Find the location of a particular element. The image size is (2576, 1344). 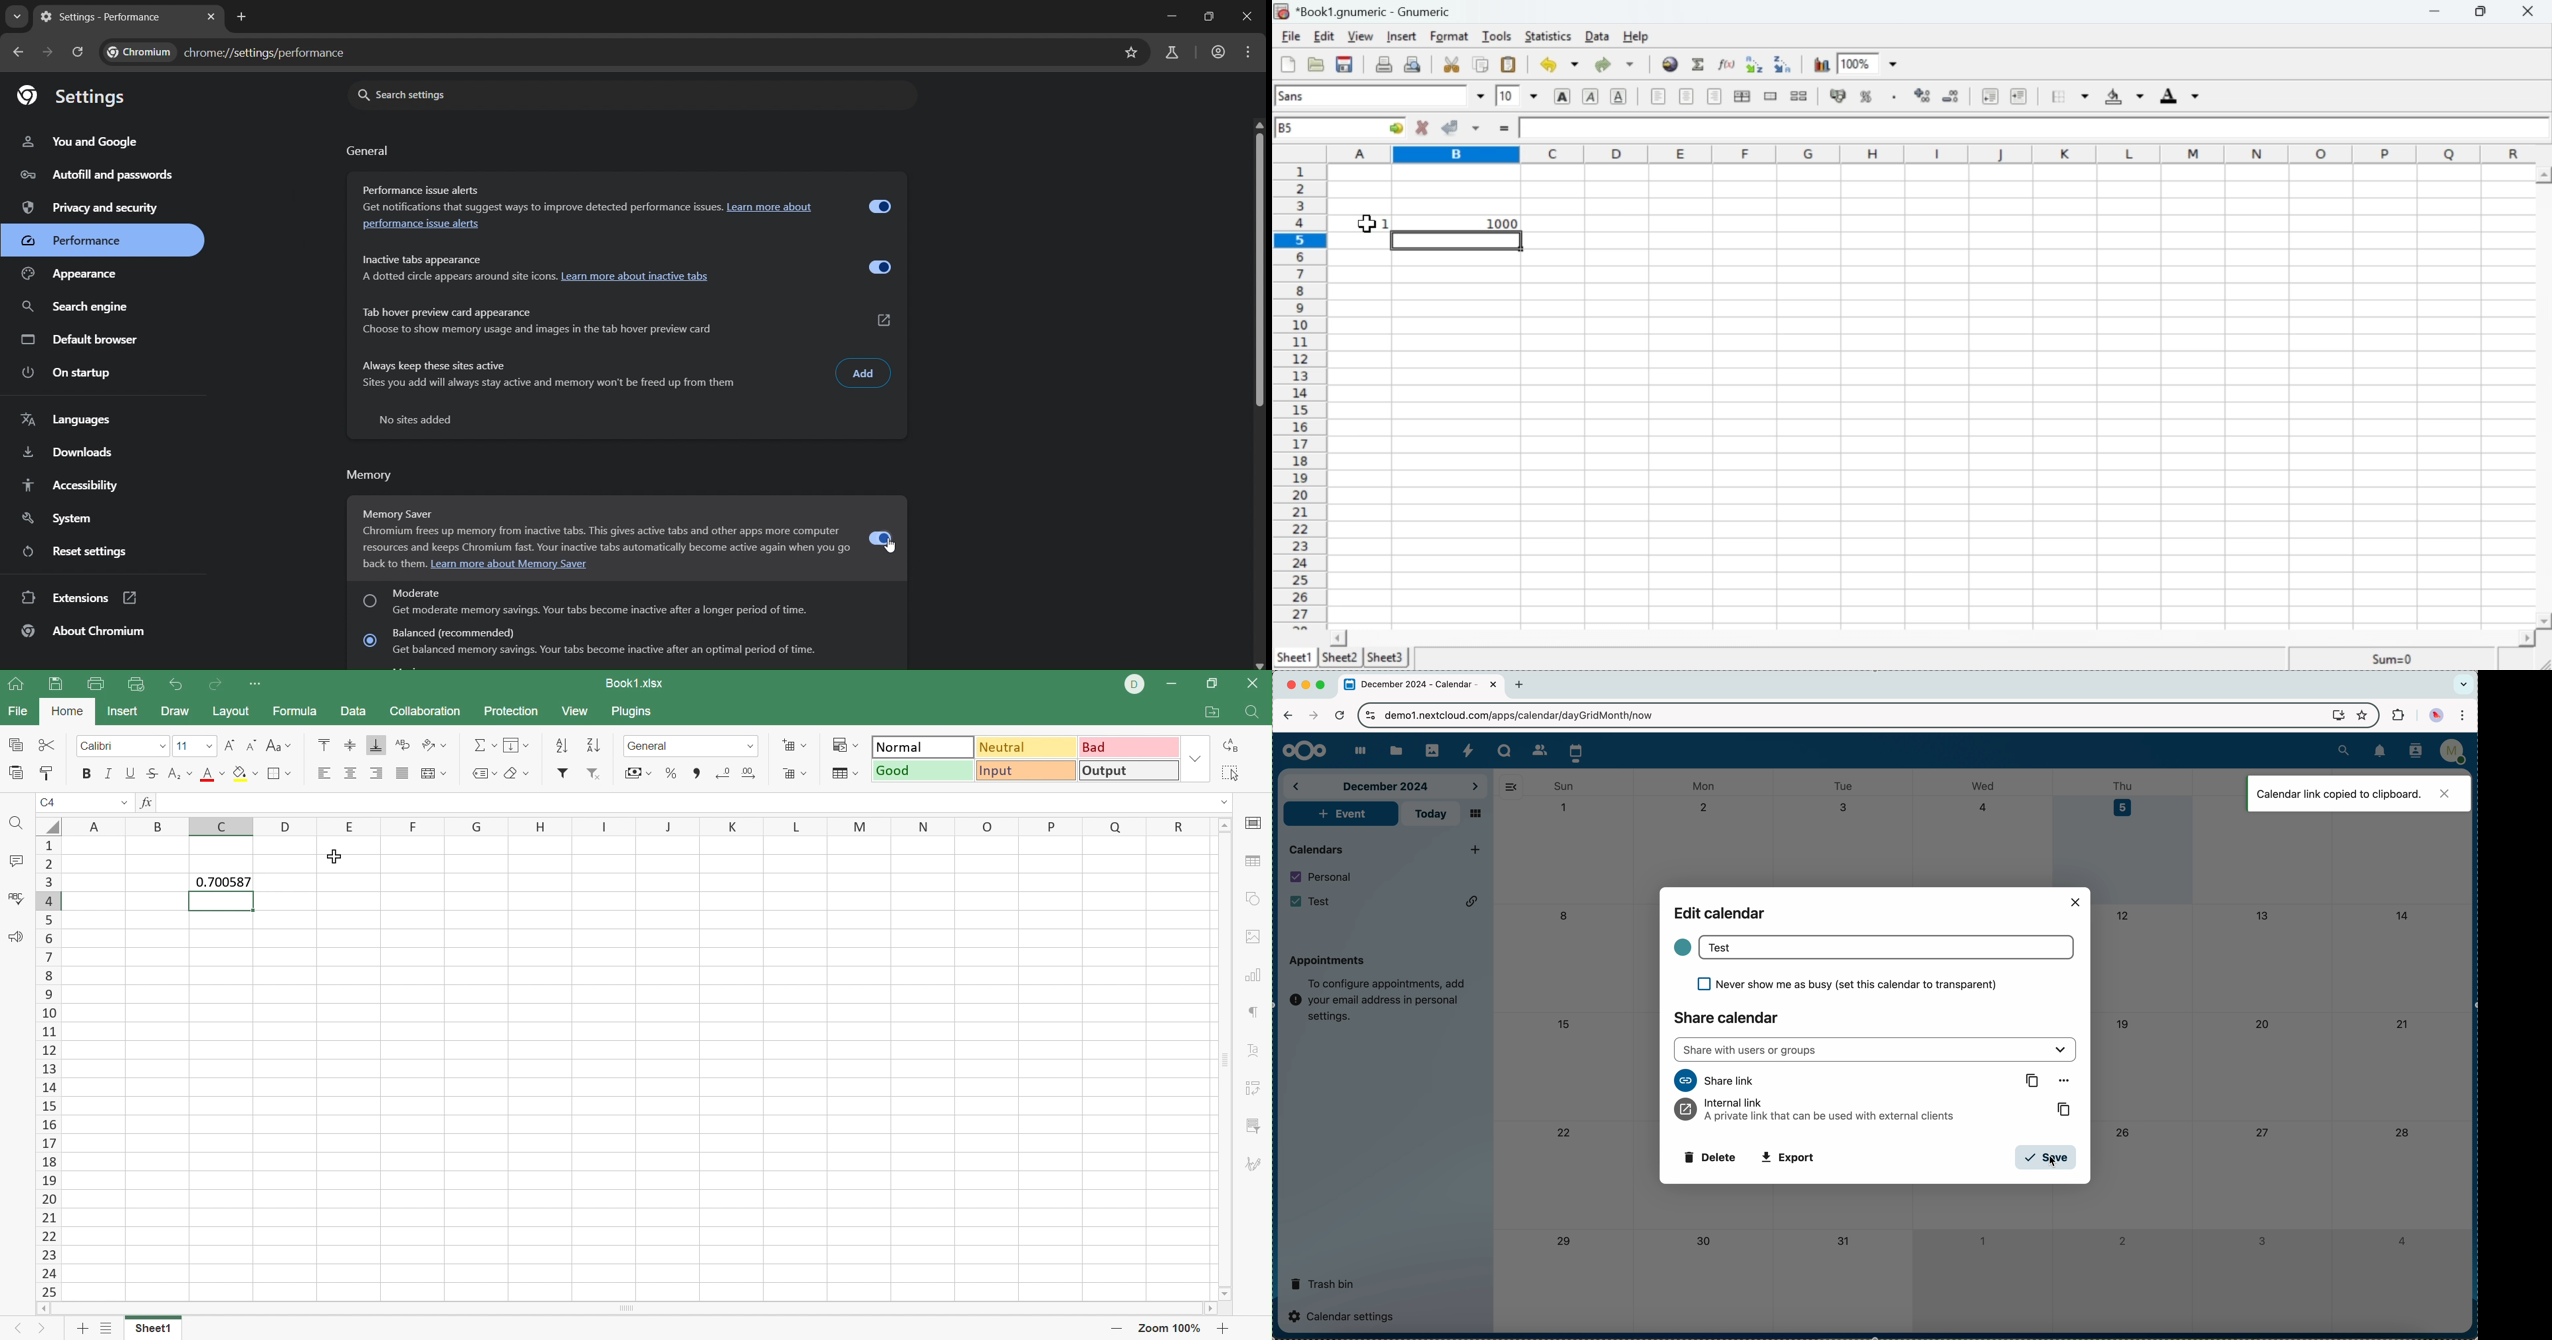

more options is located at coordinates (2064, 1081).